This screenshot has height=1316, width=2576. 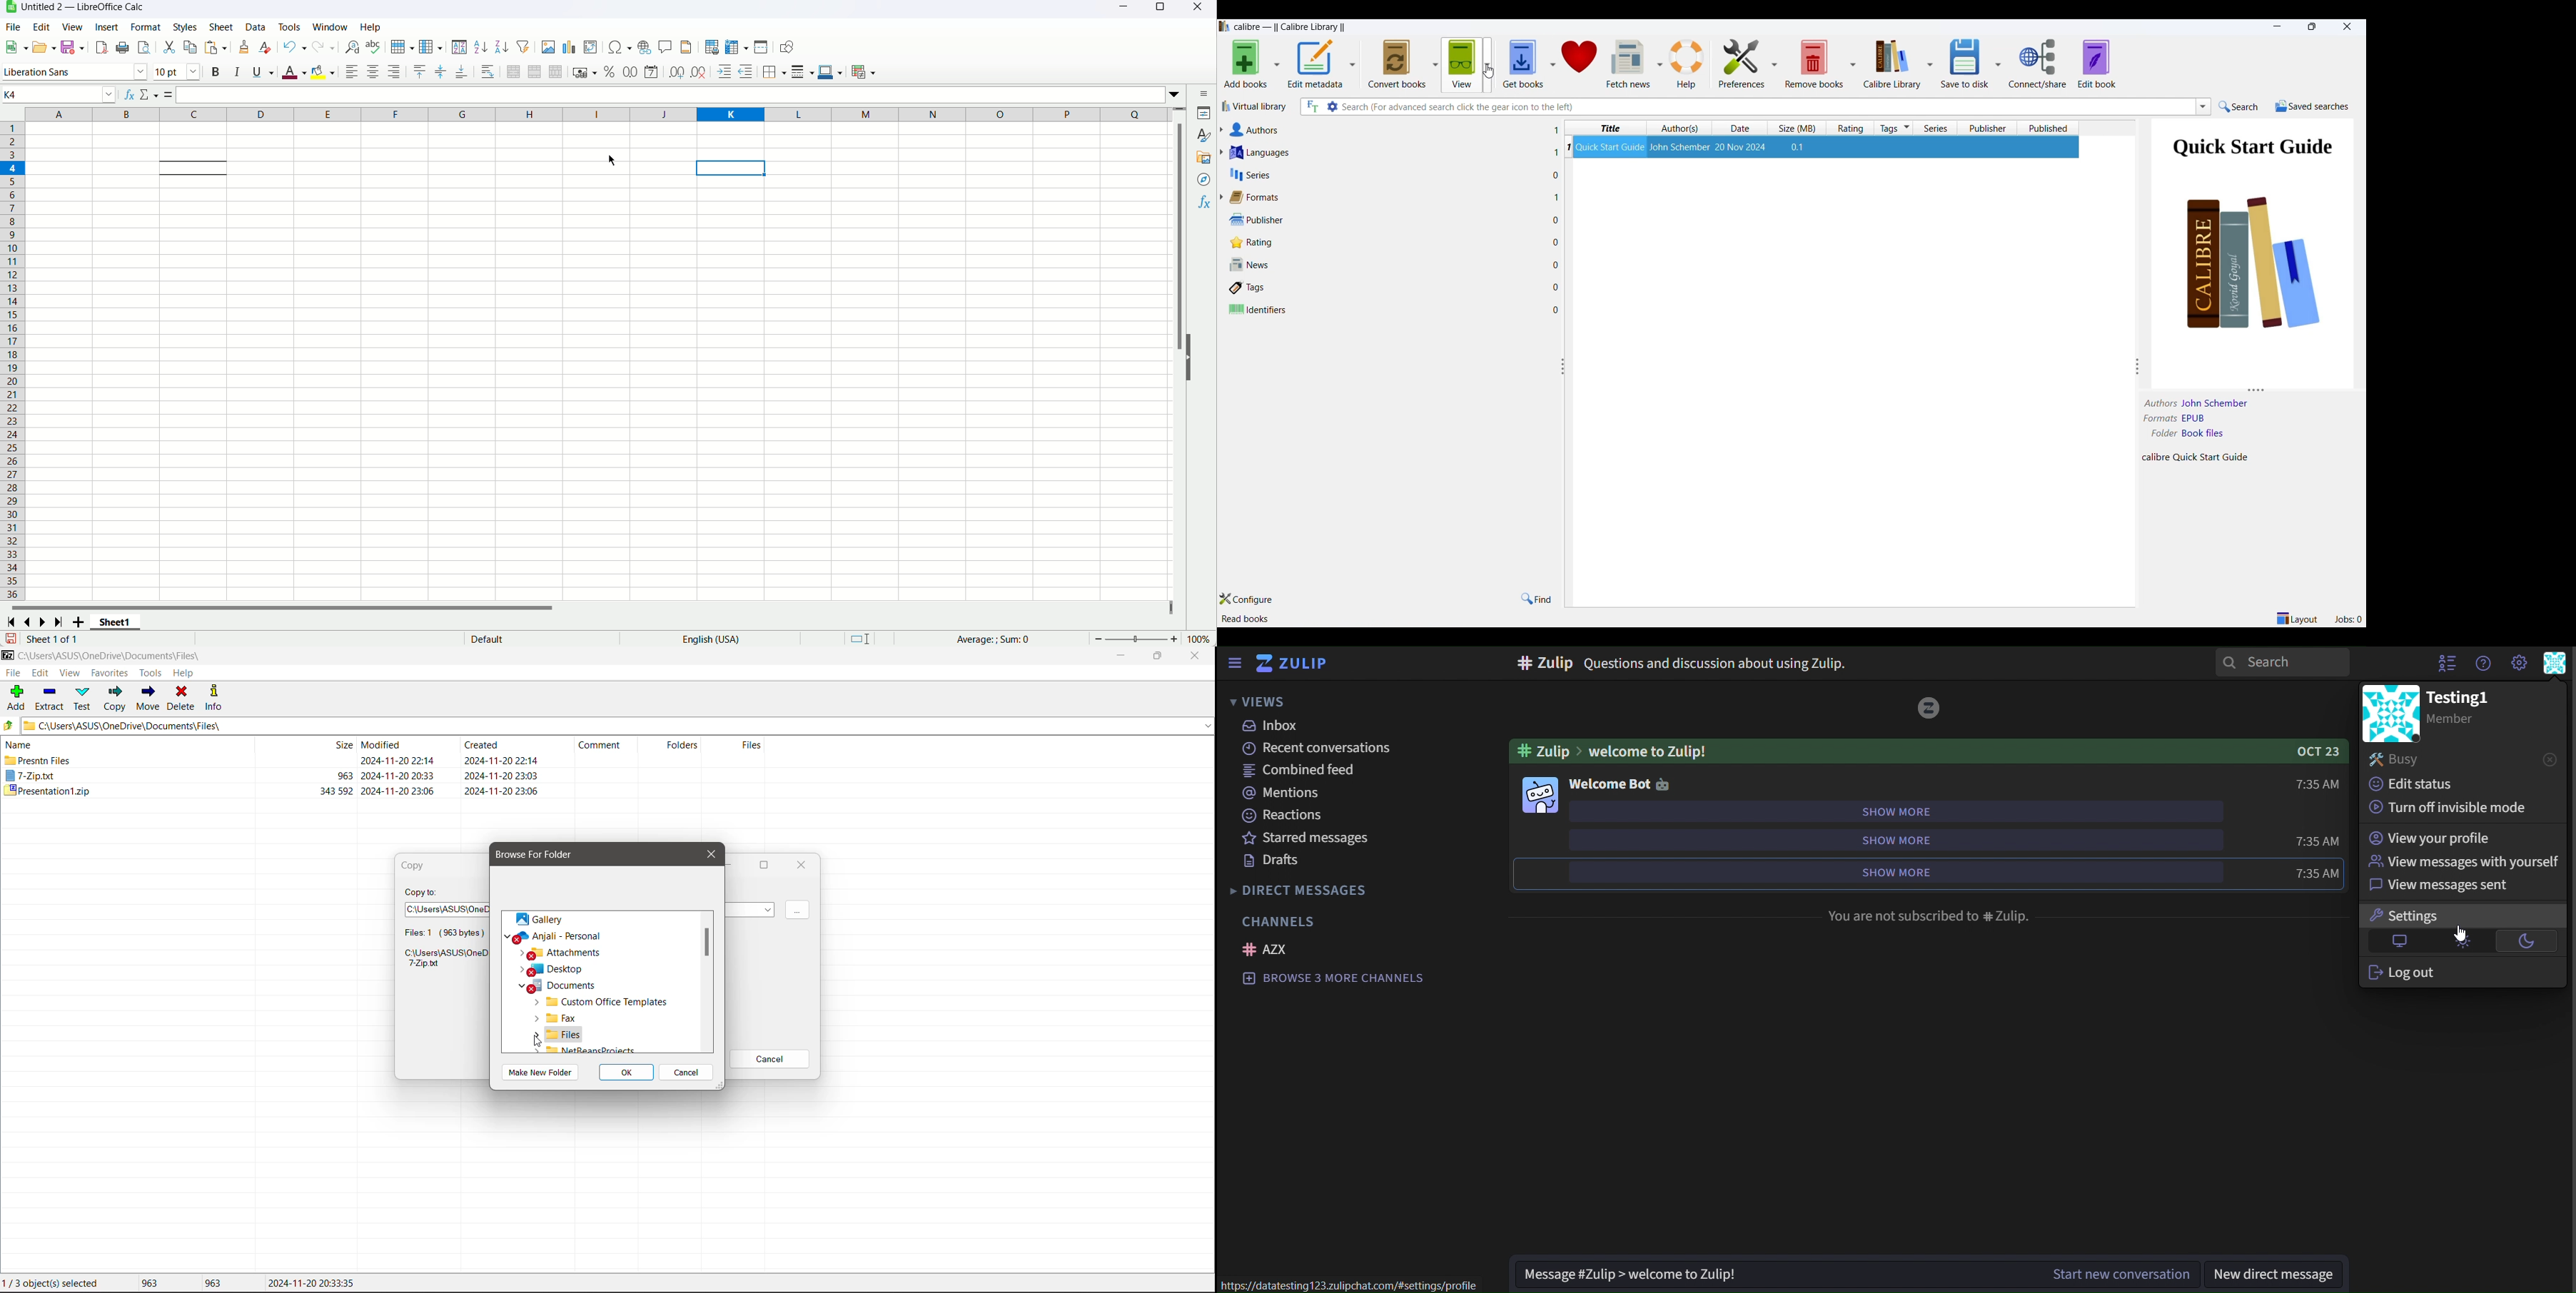 I want to click on remove books, so click(x=1813, y=64).